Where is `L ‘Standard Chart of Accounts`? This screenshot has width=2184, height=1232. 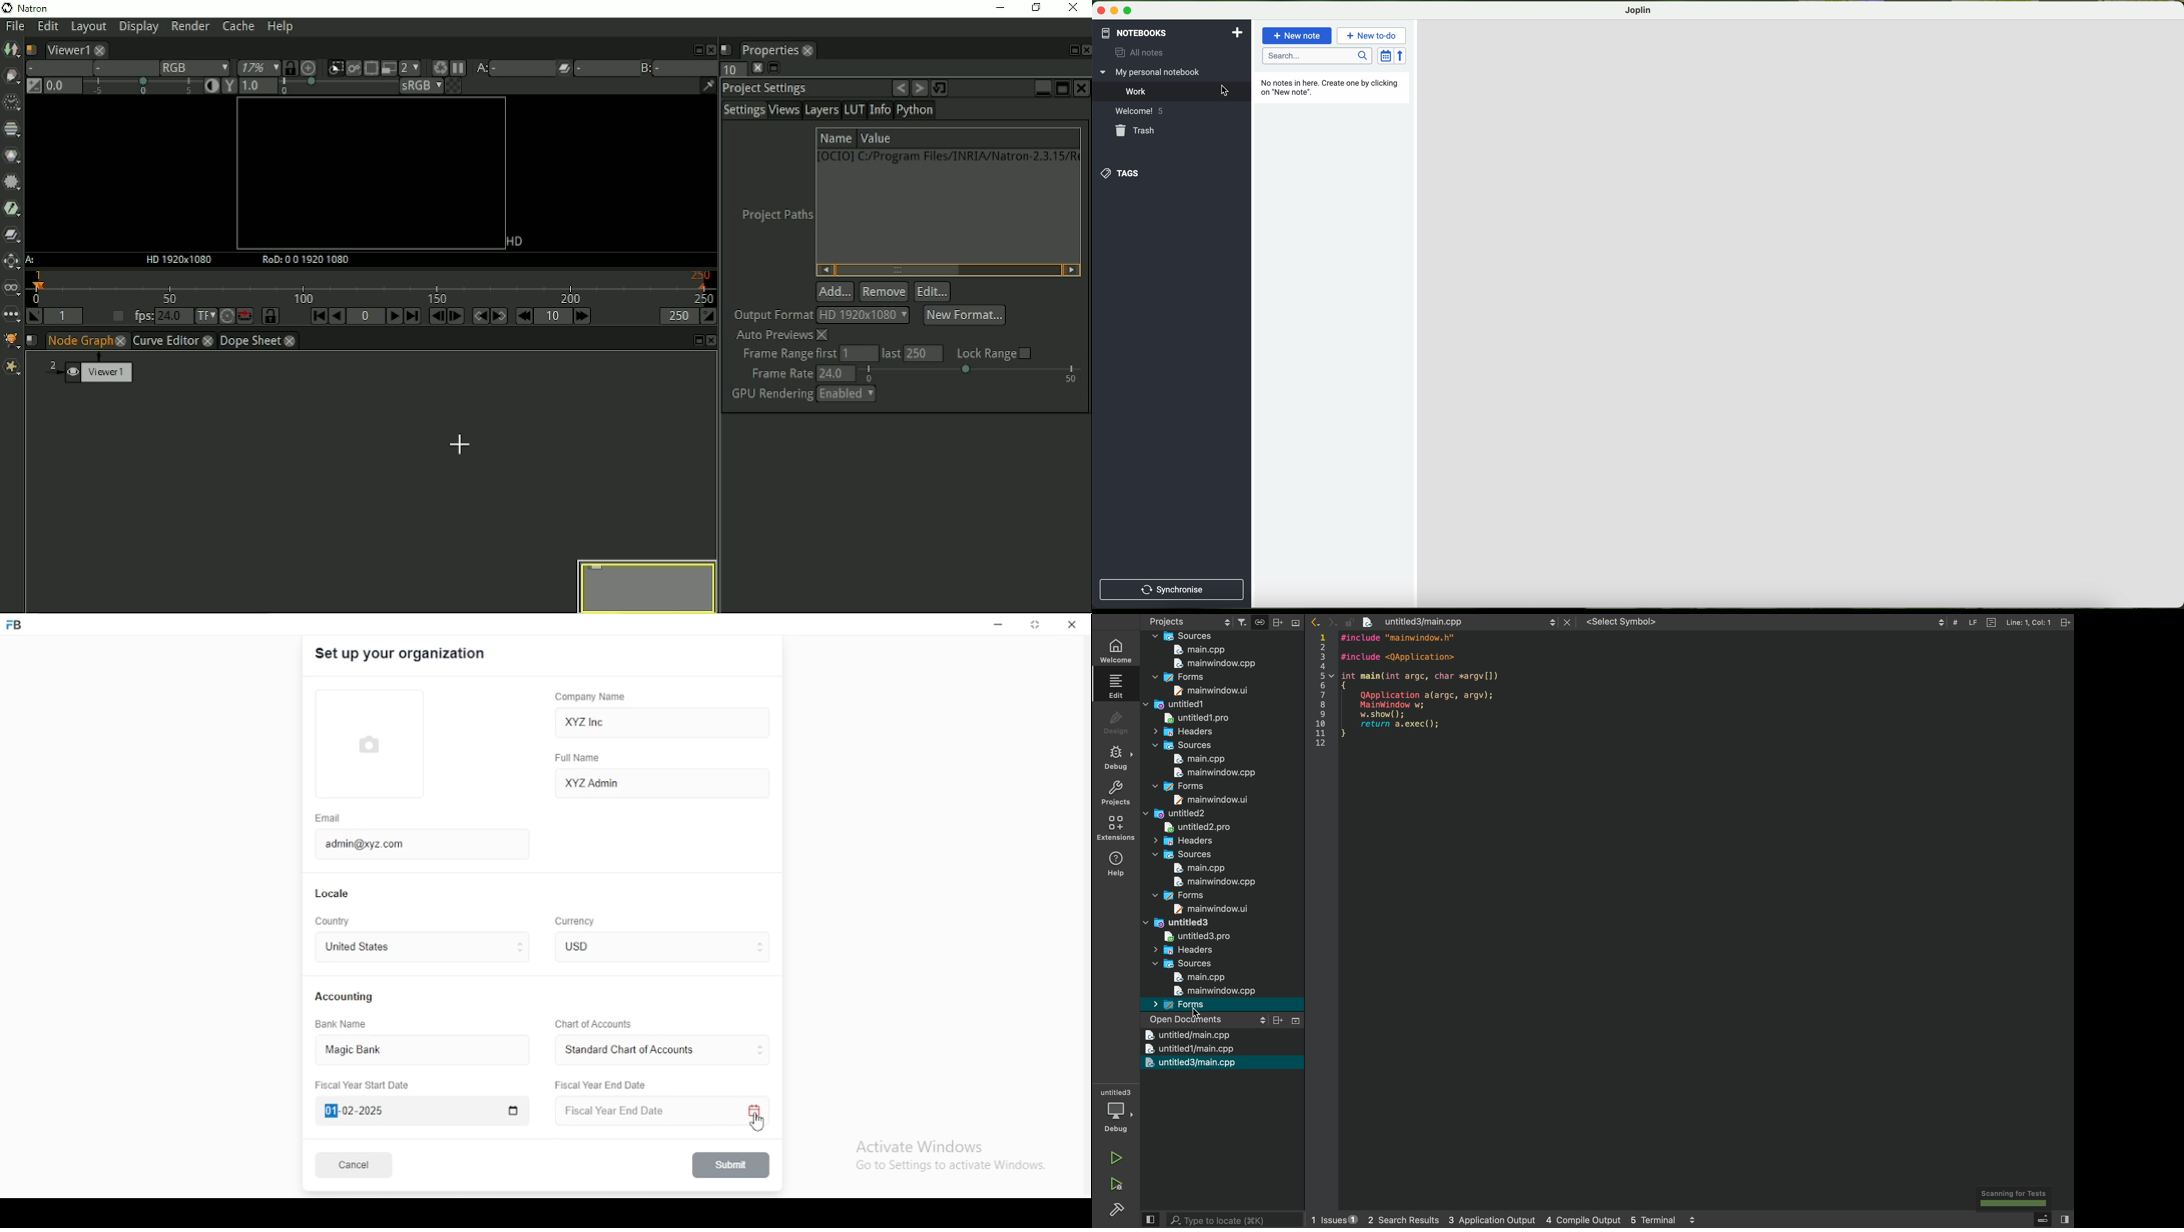
L ‘Standard Chart of Accounts is located at coordinates (628, 1051).